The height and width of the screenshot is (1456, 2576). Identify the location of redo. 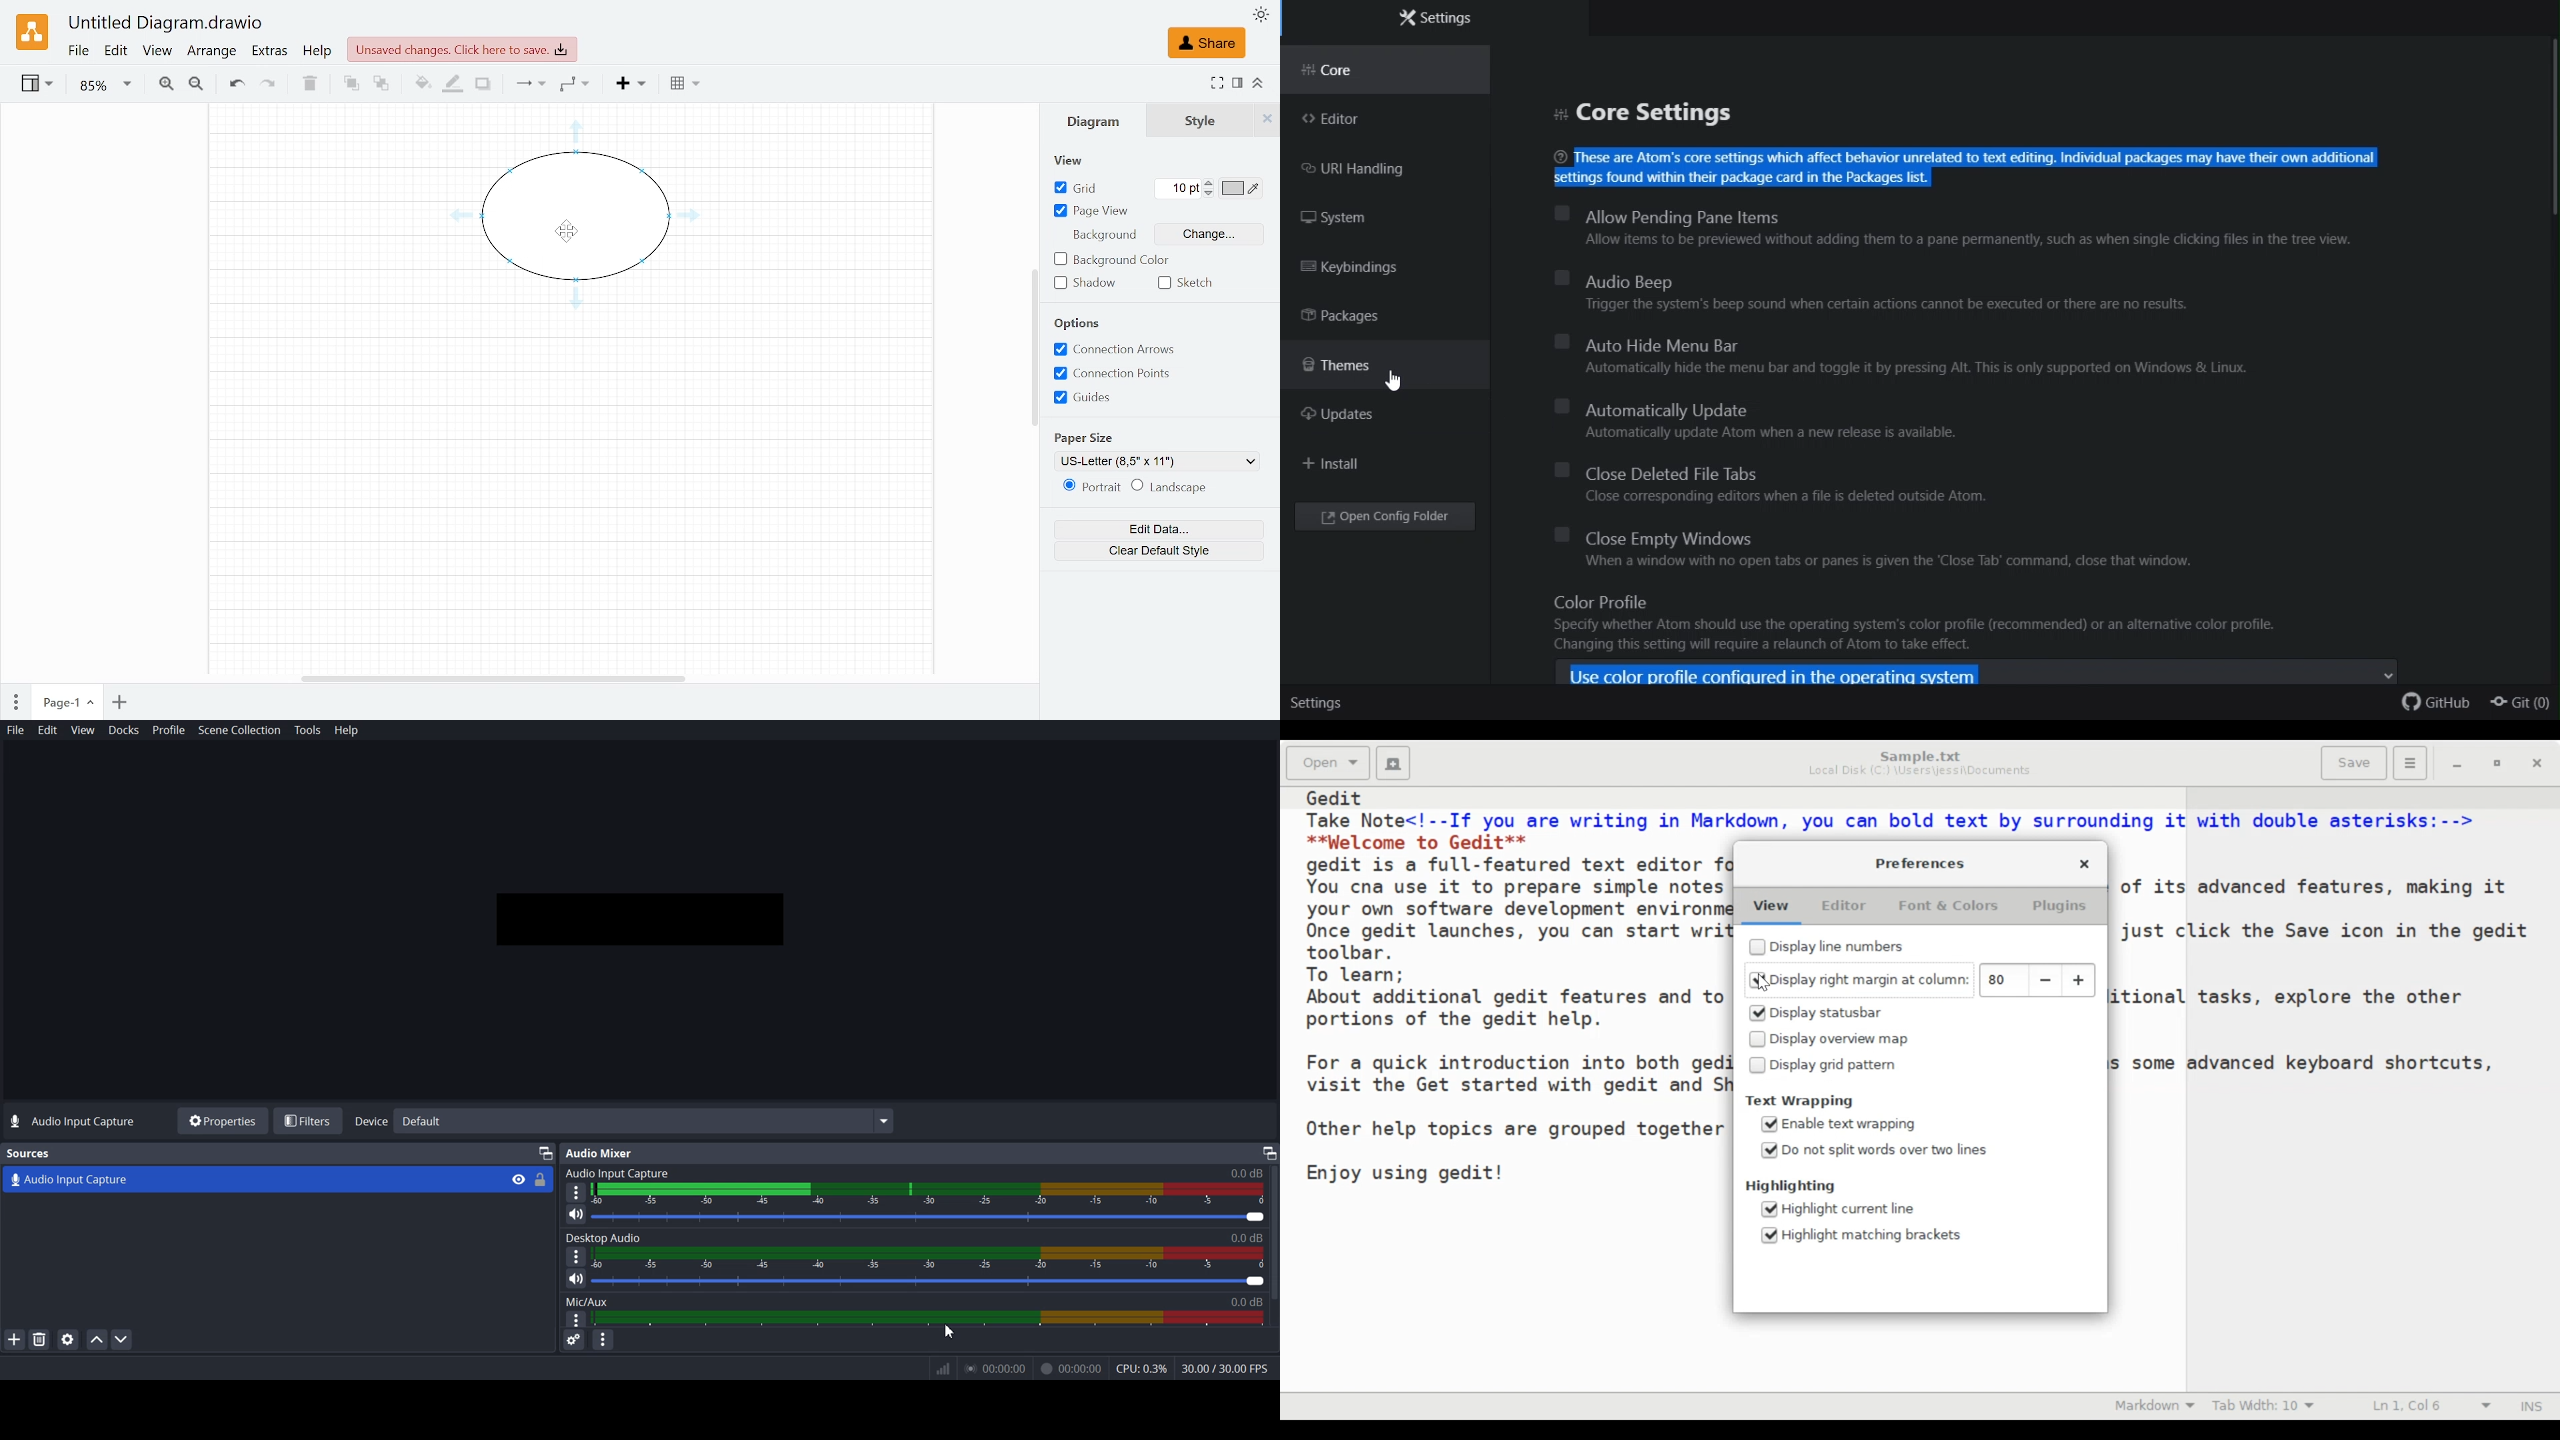
(269, 87).